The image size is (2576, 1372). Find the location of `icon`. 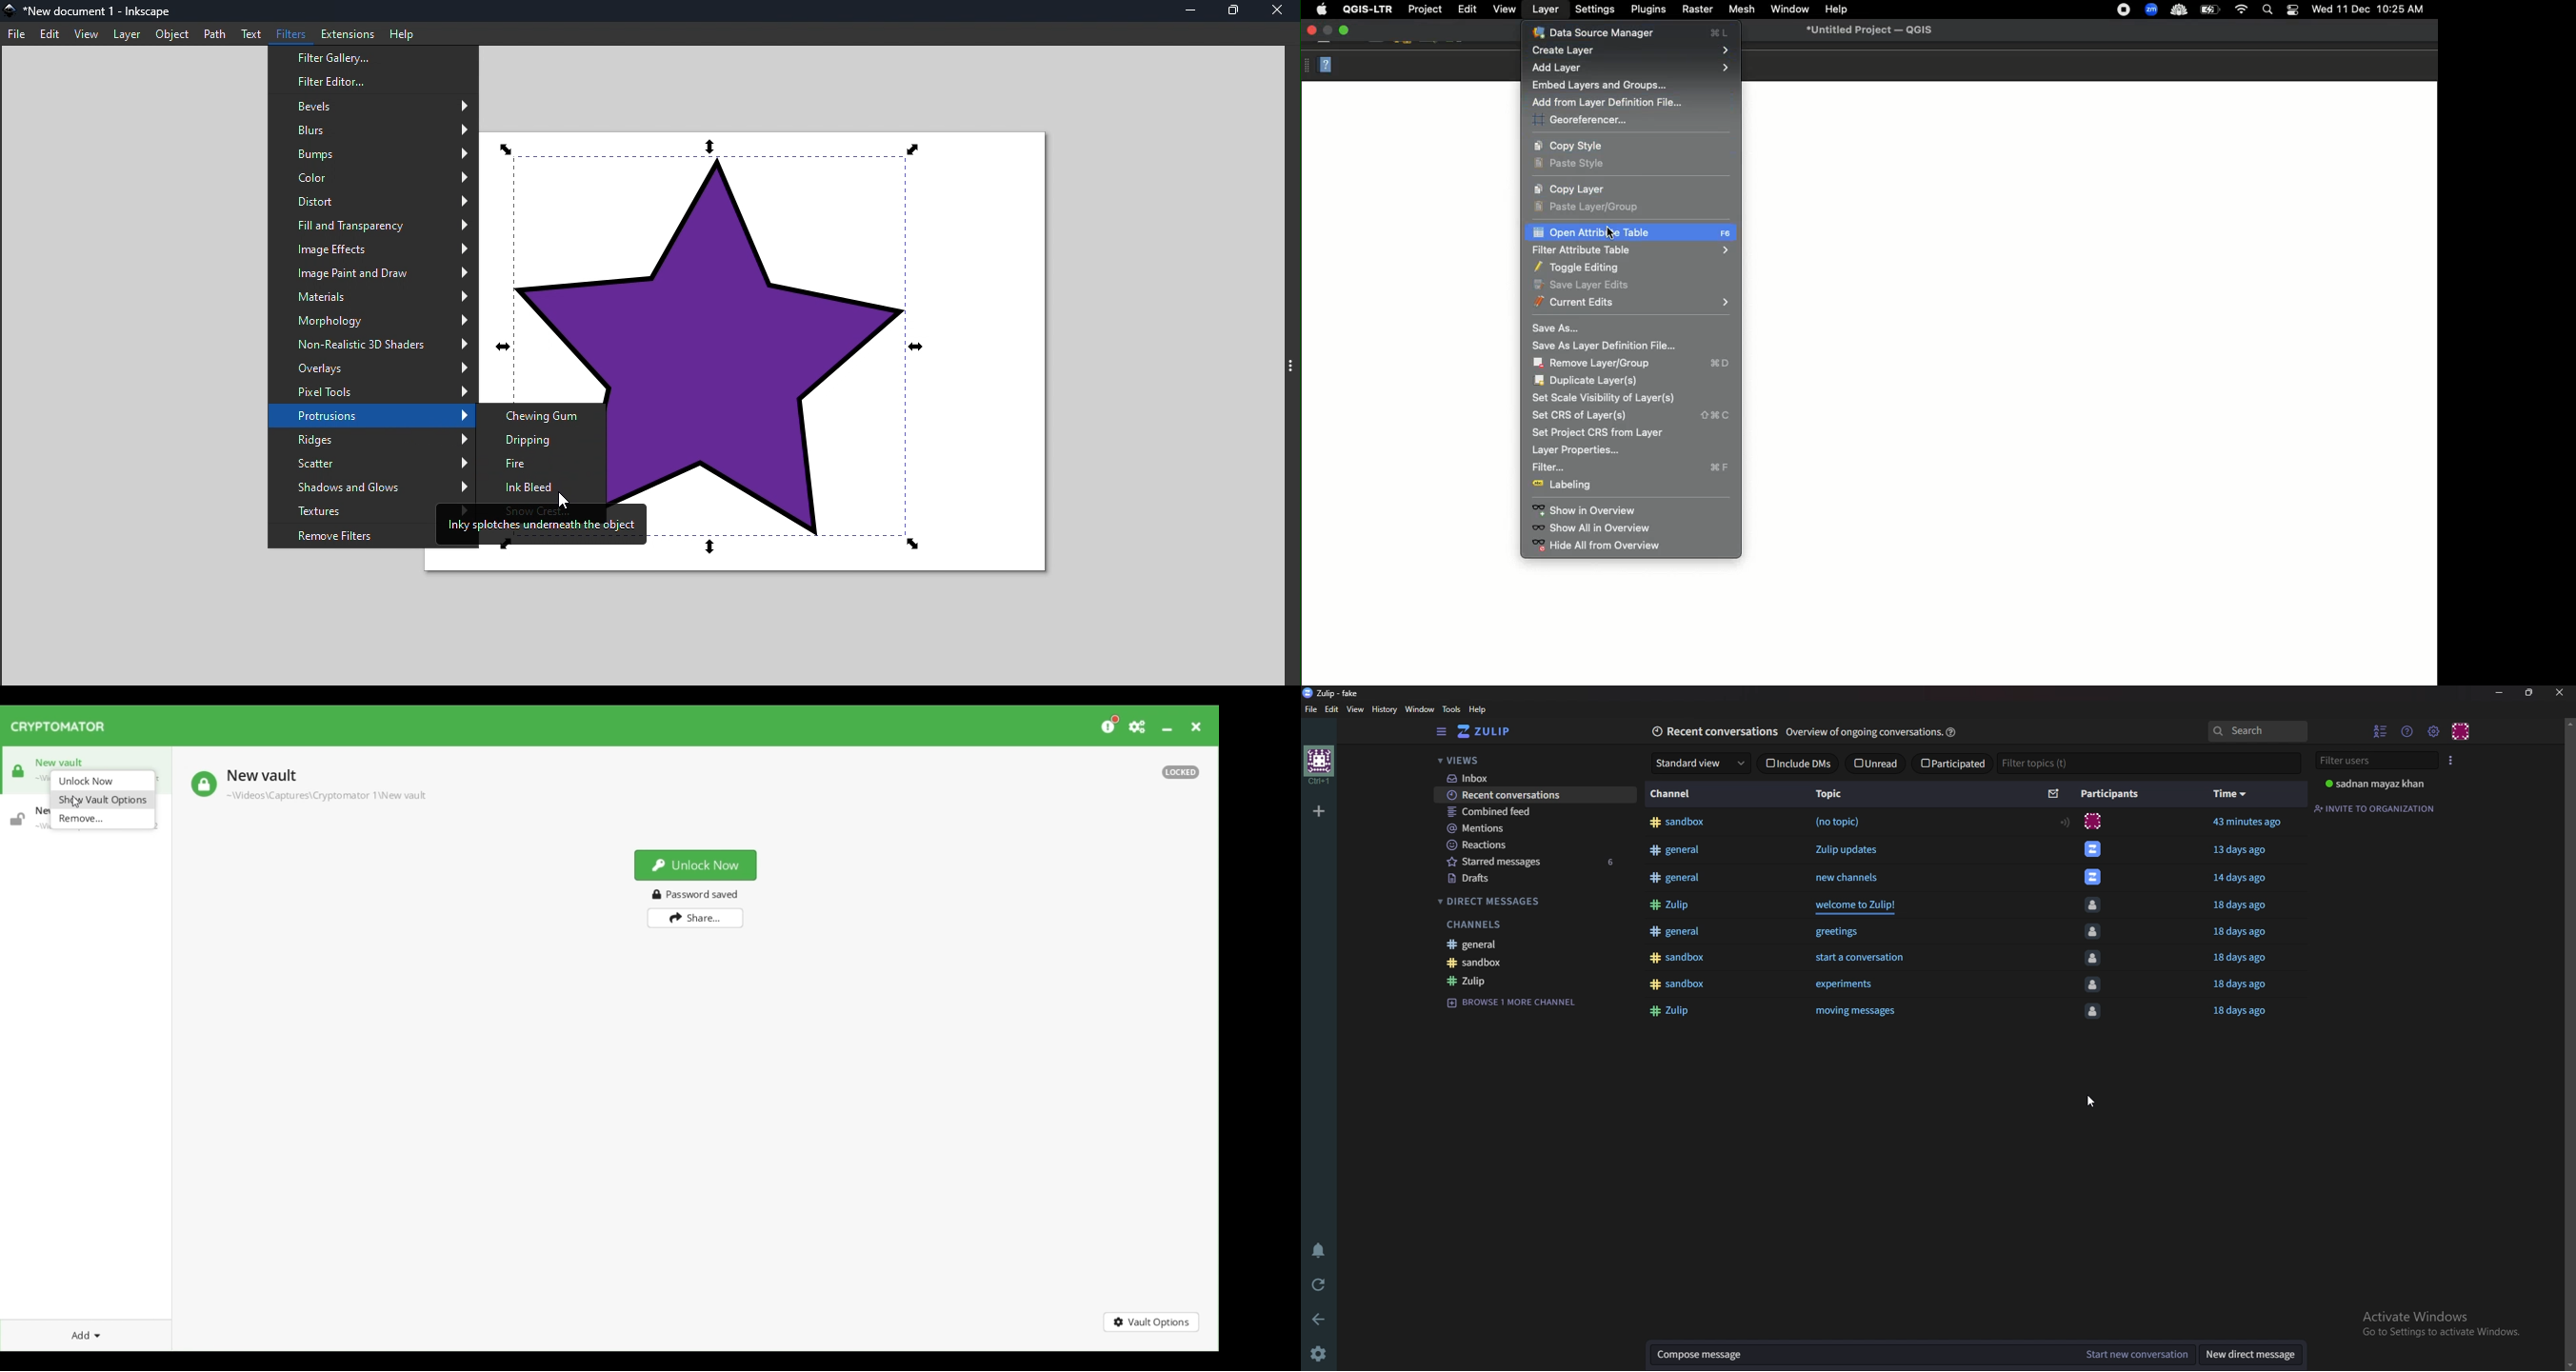

icon is located at coordinates (2093, 935).